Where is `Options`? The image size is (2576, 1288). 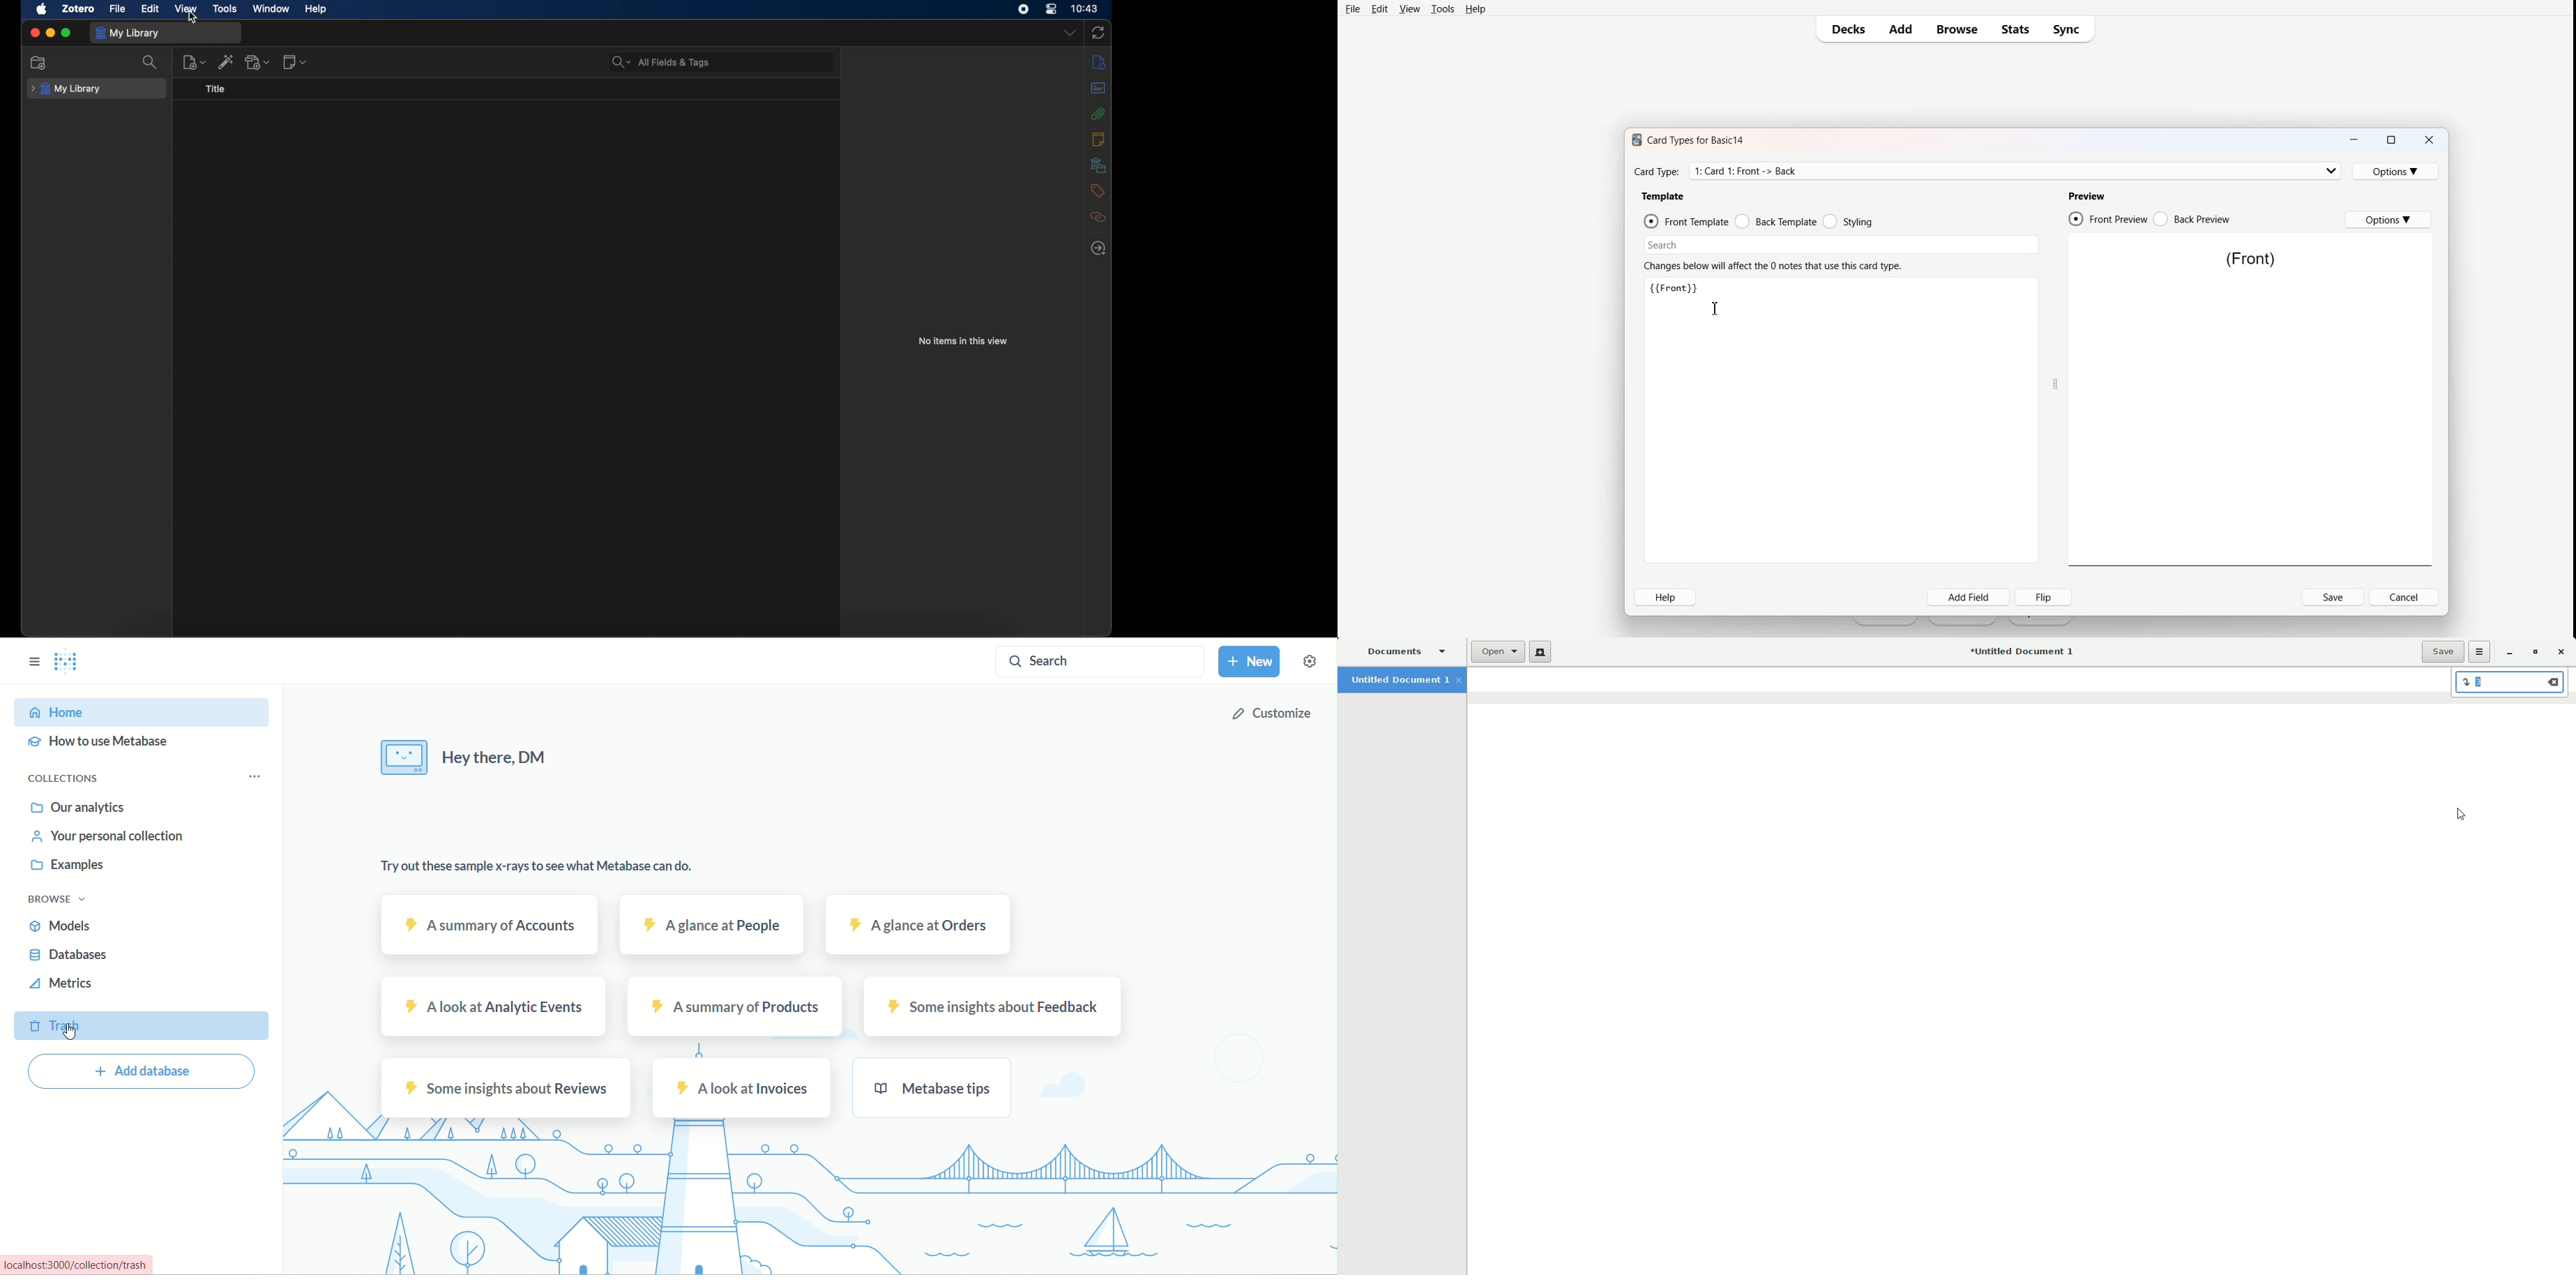
Options is located at coordinates (2396, 171).